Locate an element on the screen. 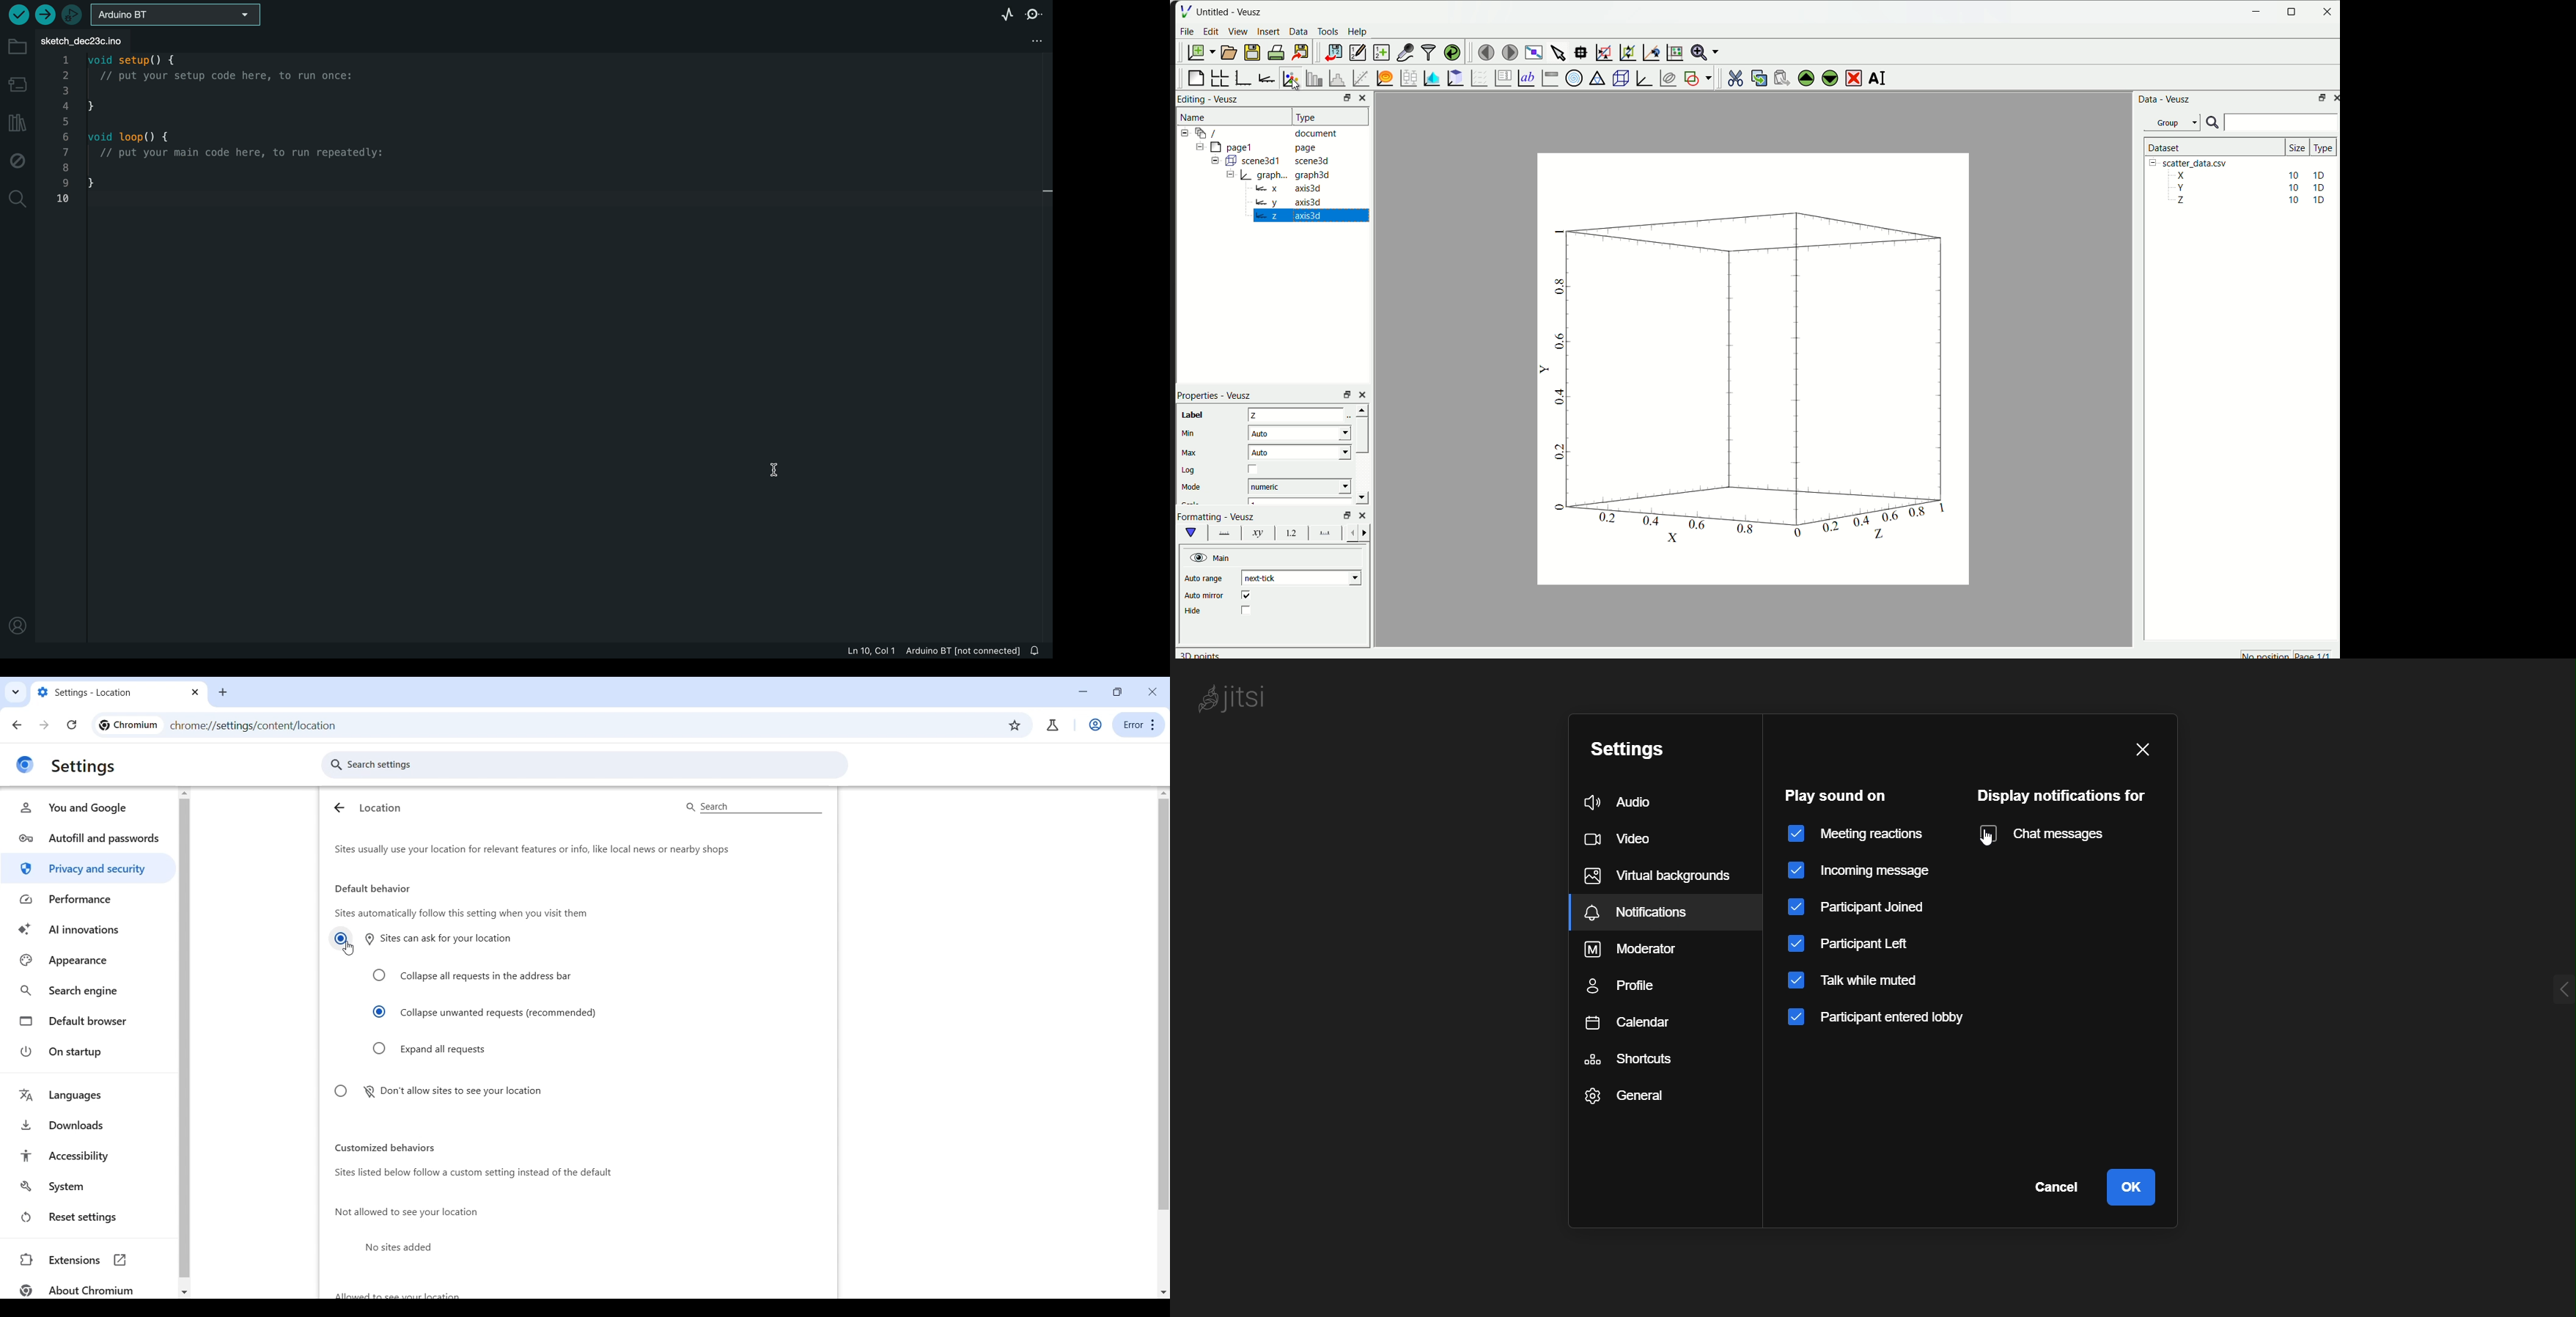  reload linked dataset is located at coordinates (1453, 51).